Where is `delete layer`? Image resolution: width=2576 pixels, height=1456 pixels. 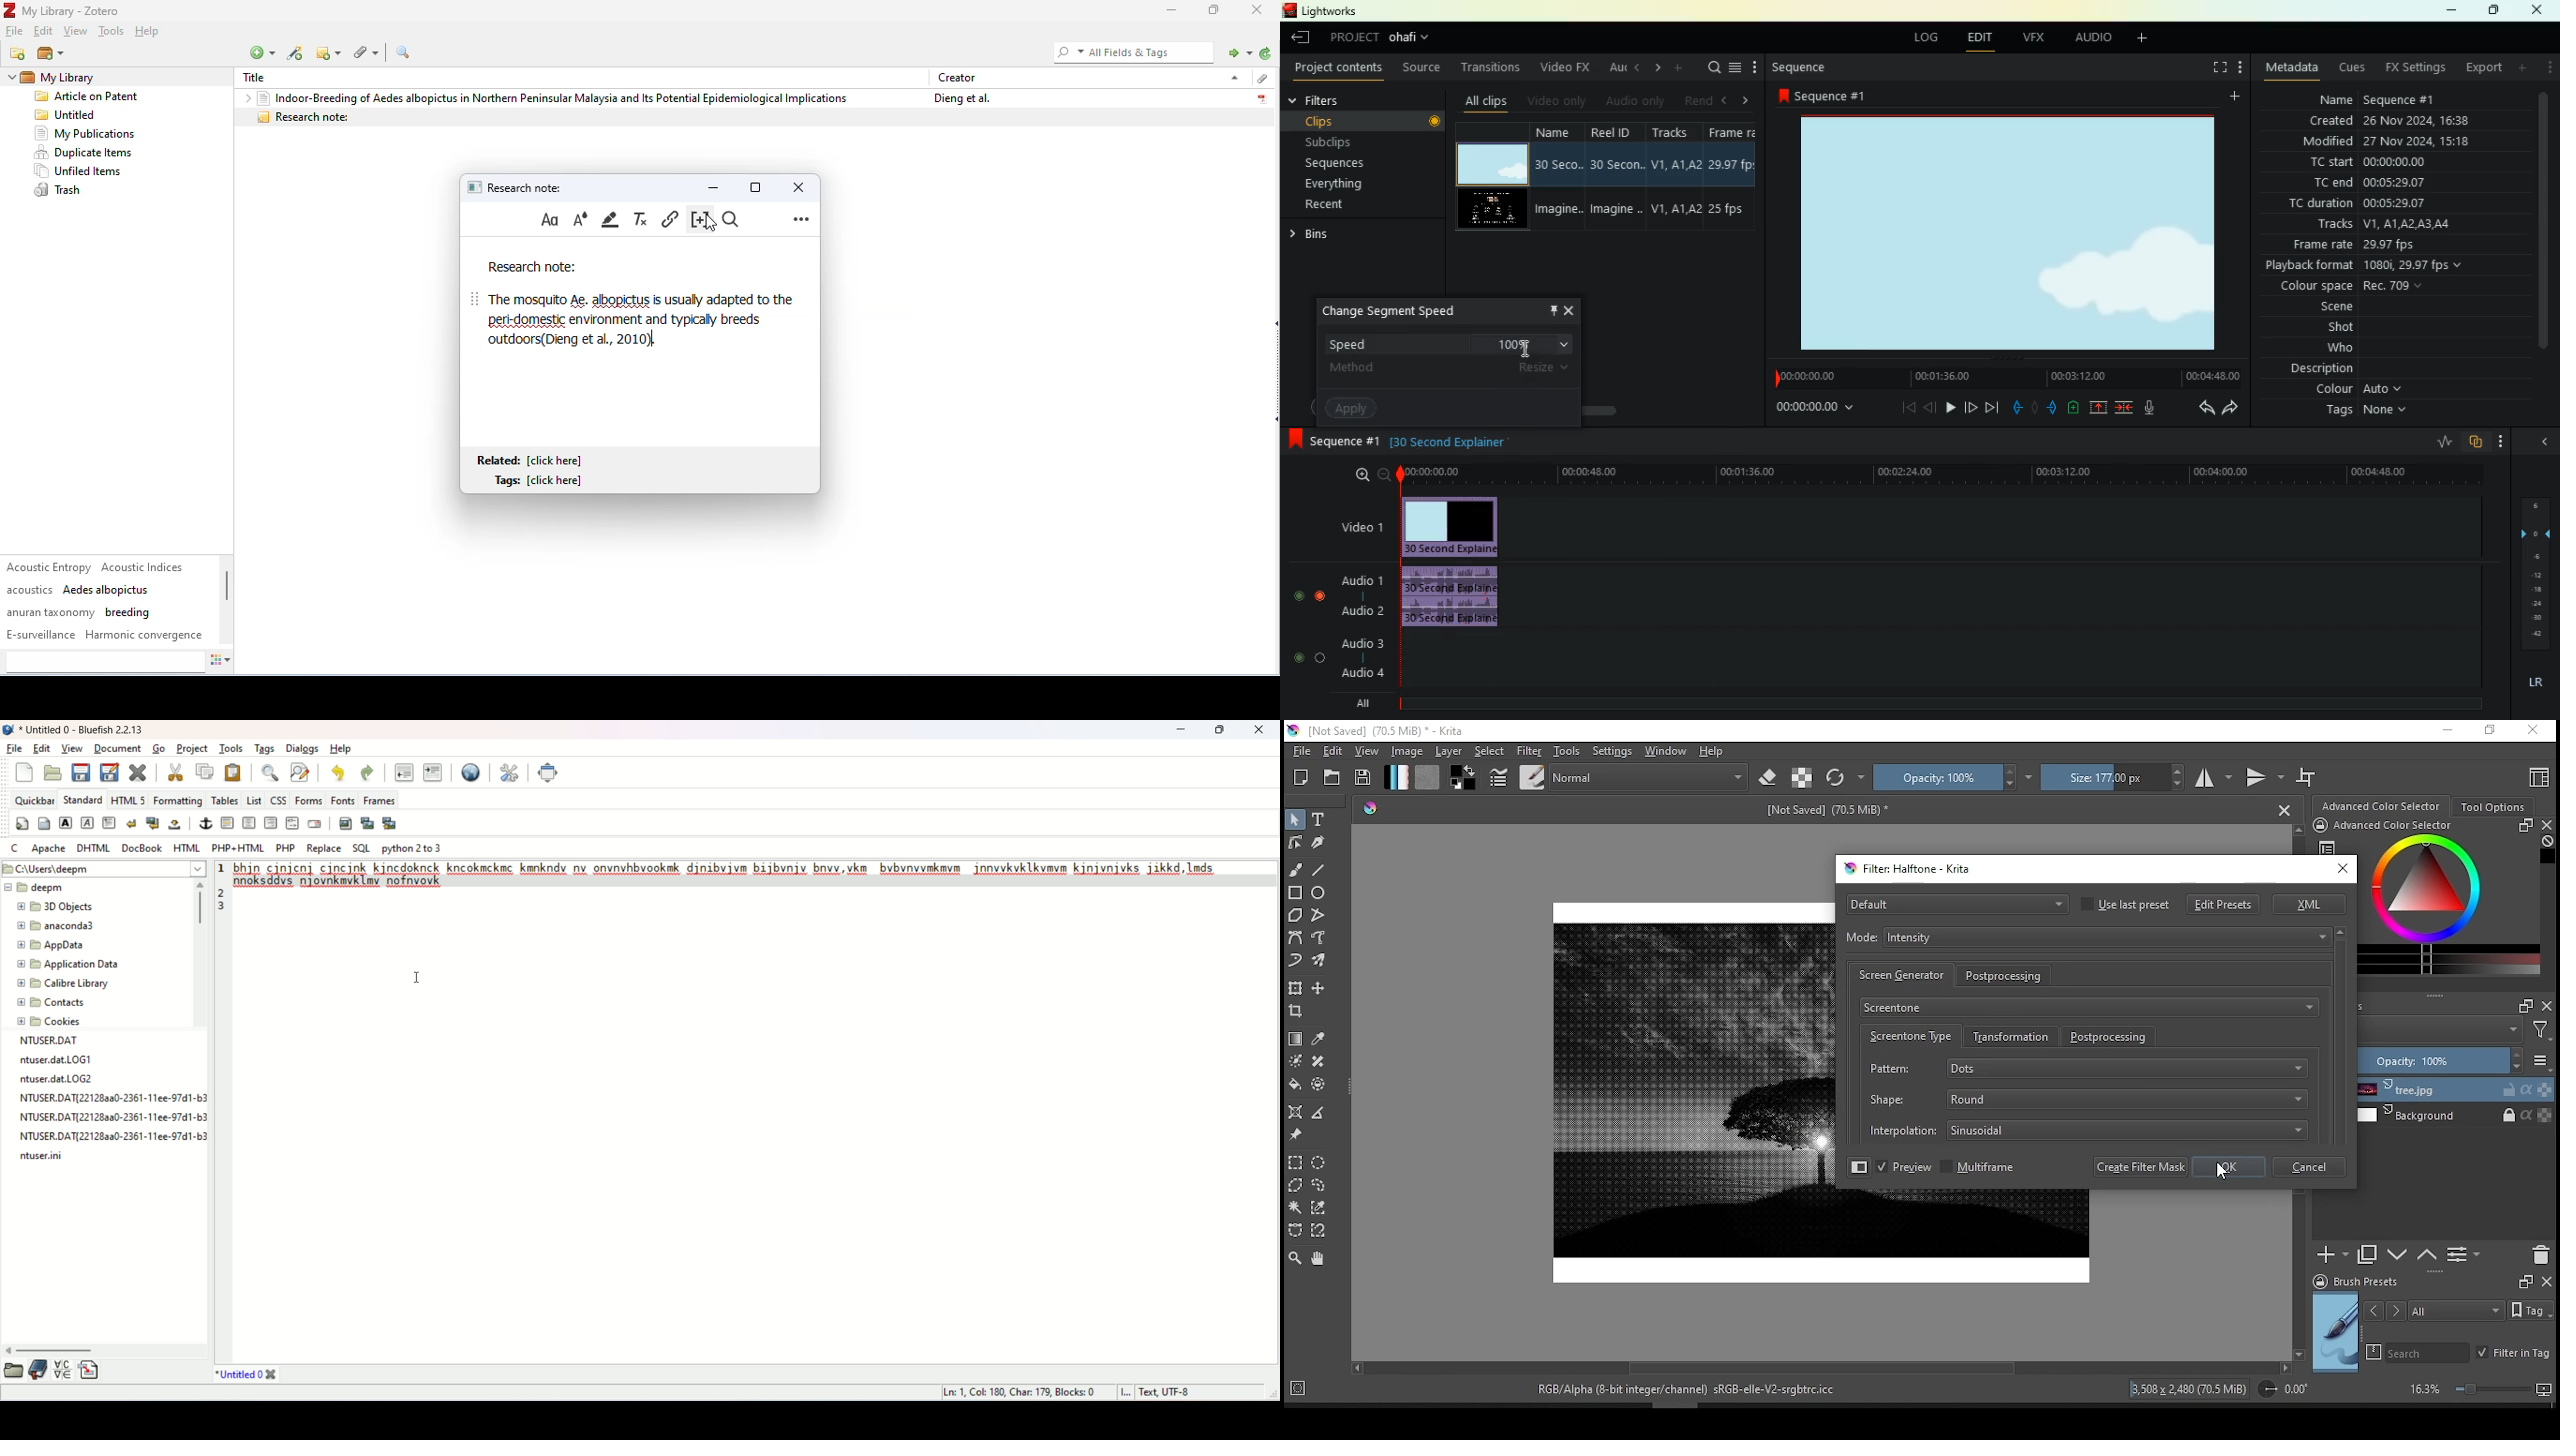 delete layer is located at coordinates (2542, 1253).